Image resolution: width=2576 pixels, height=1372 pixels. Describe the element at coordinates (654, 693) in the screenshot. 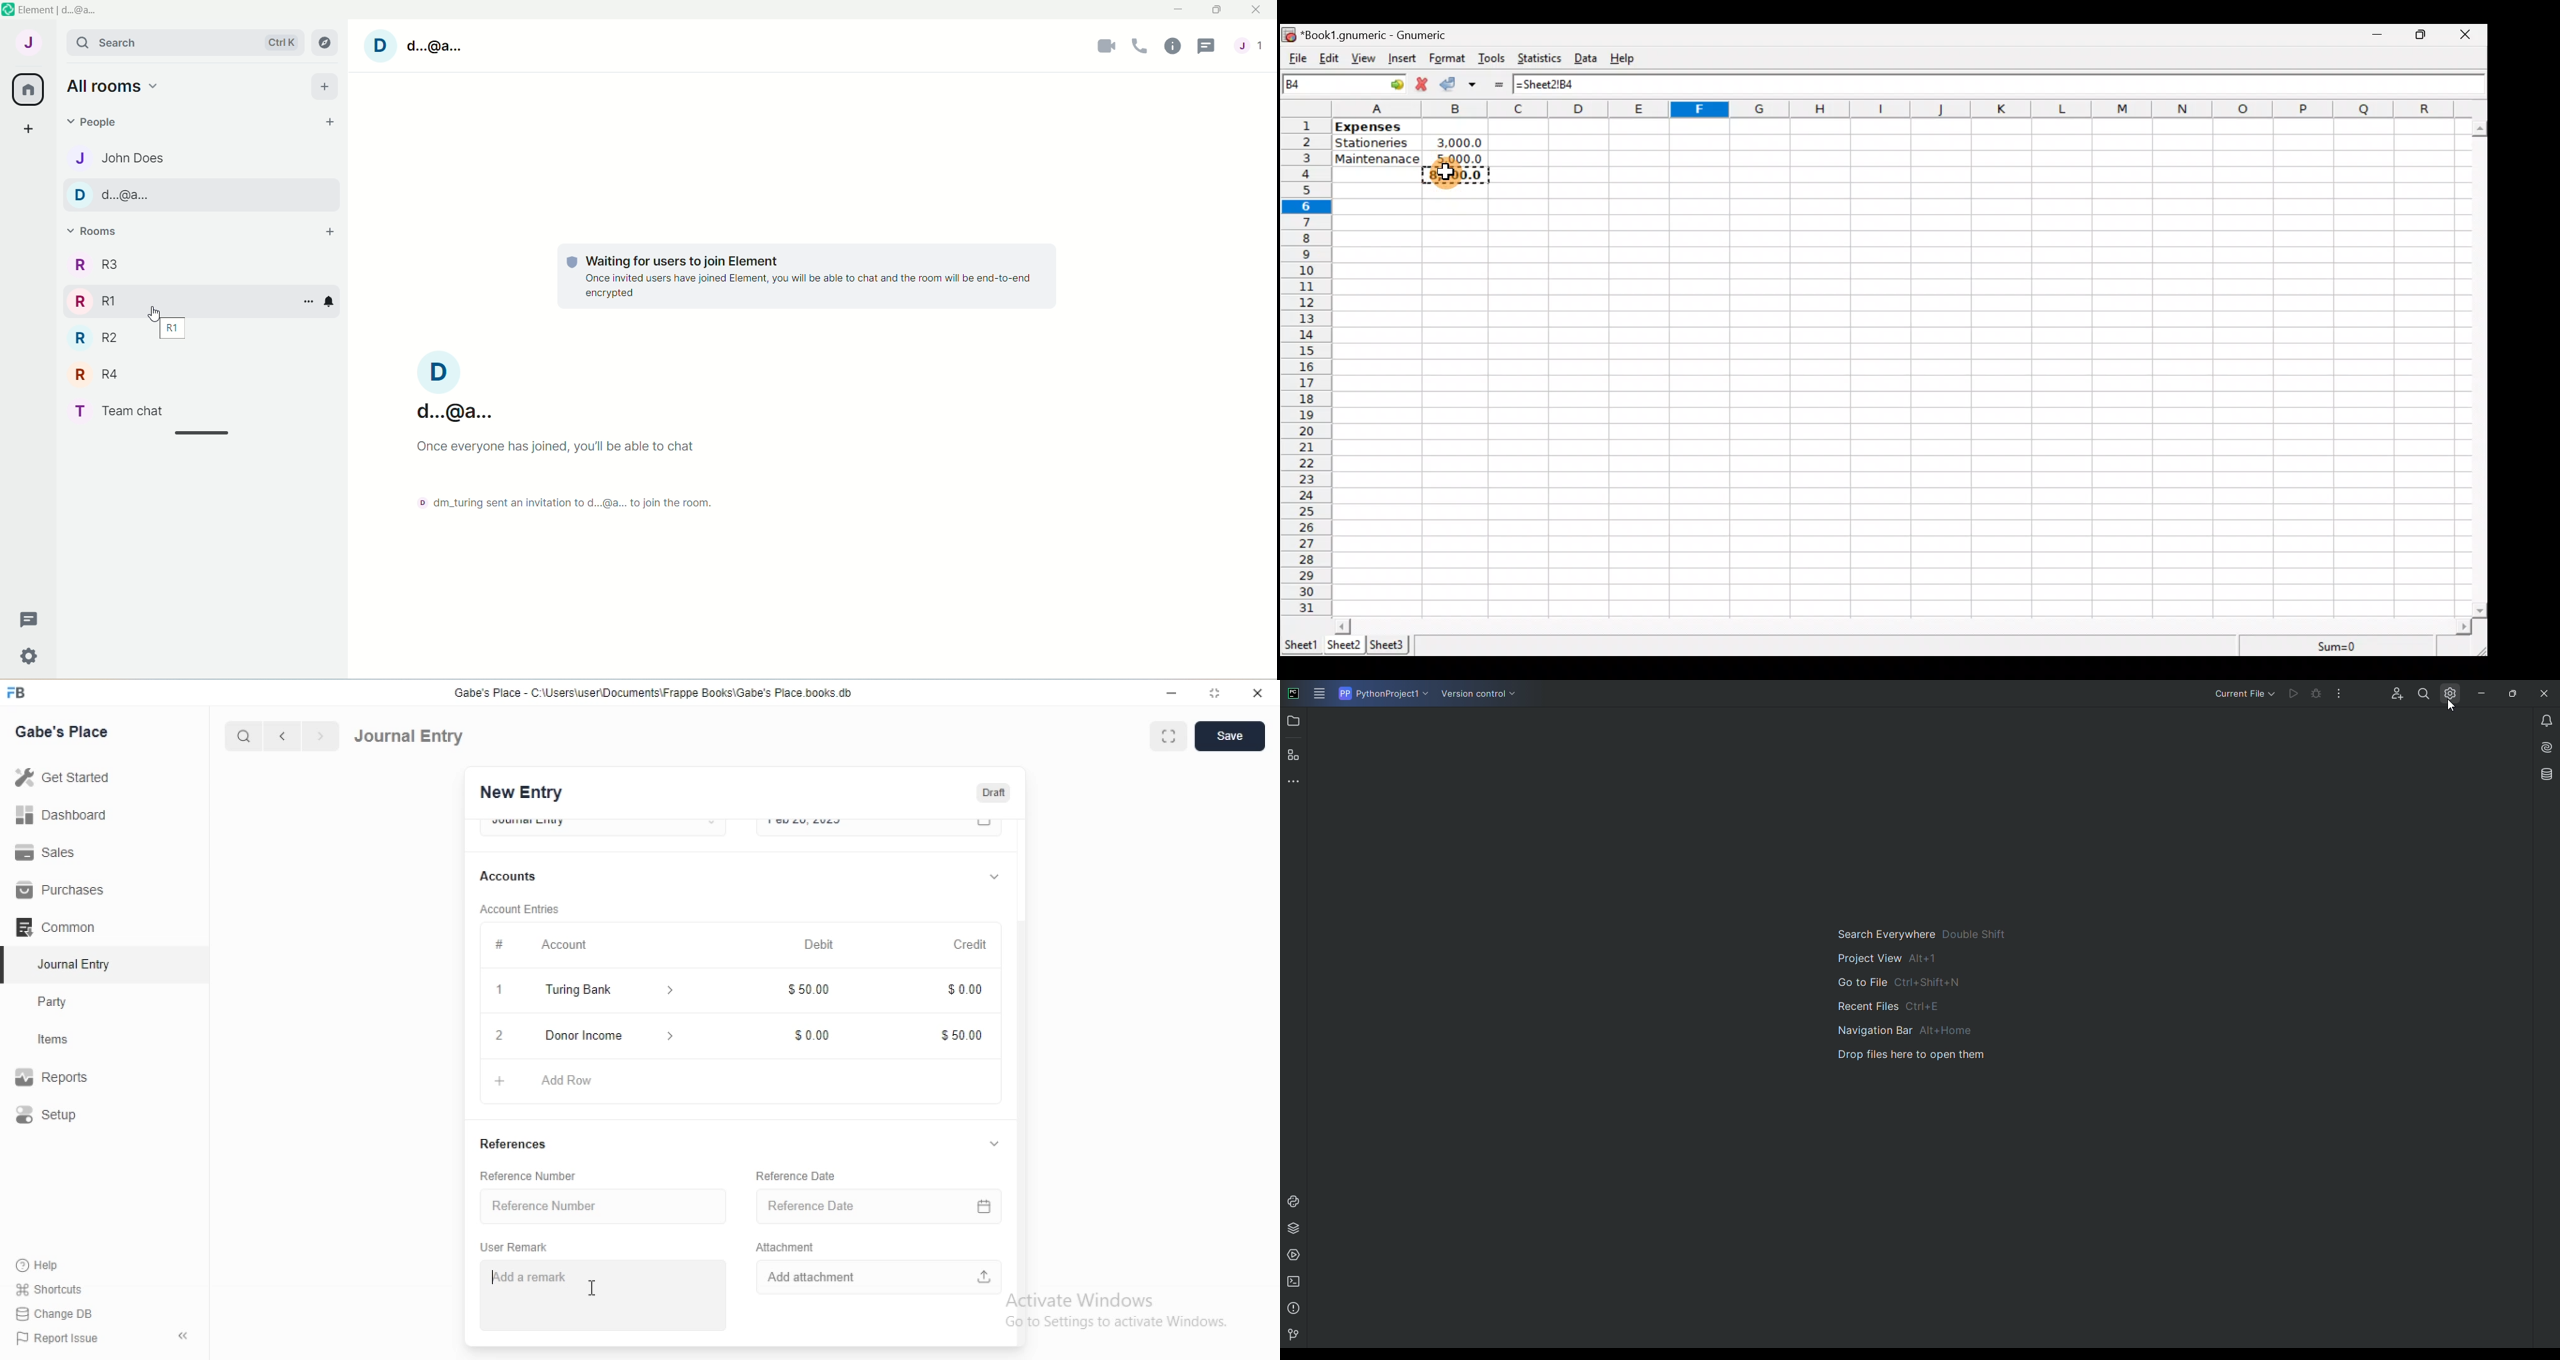

I see `Gabe's Place - C\Users\userDocuments Frappe Books\Gabe's Place books db.` at that location.